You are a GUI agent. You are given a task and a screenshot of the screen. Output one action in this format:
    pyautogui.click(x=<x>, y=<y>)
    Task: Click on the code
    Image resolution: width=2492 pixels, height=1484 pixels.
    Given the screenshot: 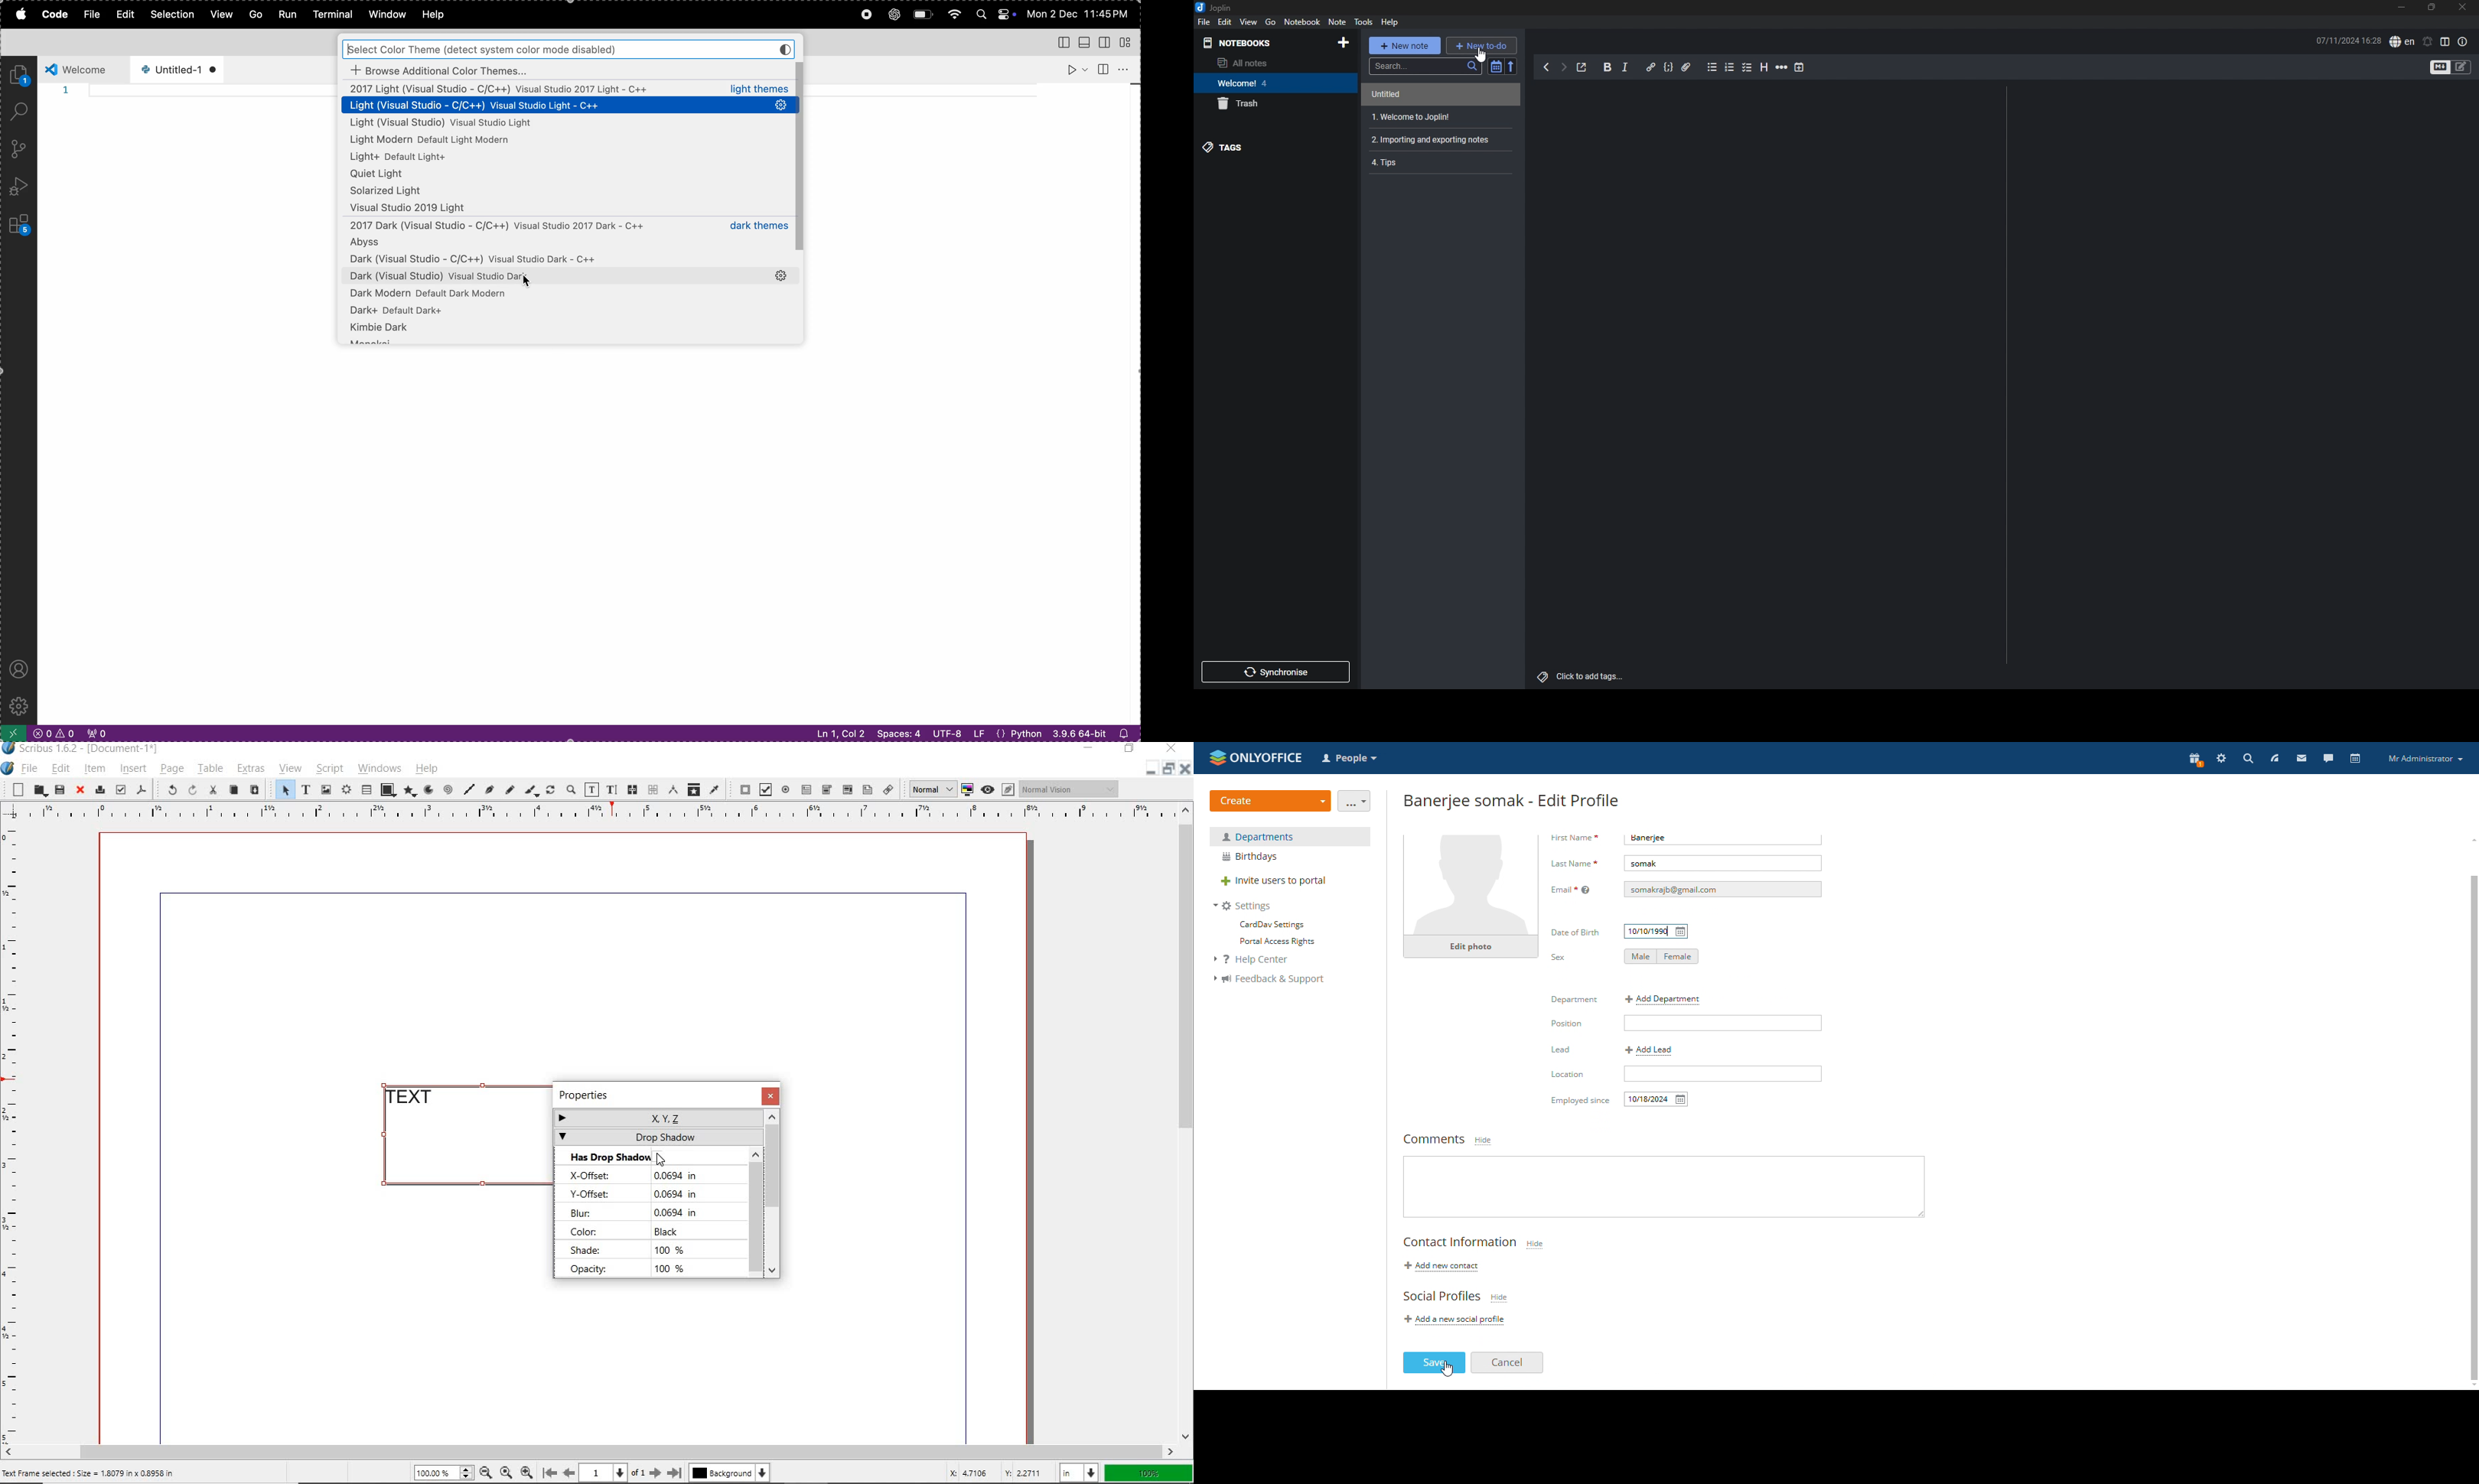 What is the action you would take?
    pyautogui.click(x=1669, y=68)
    